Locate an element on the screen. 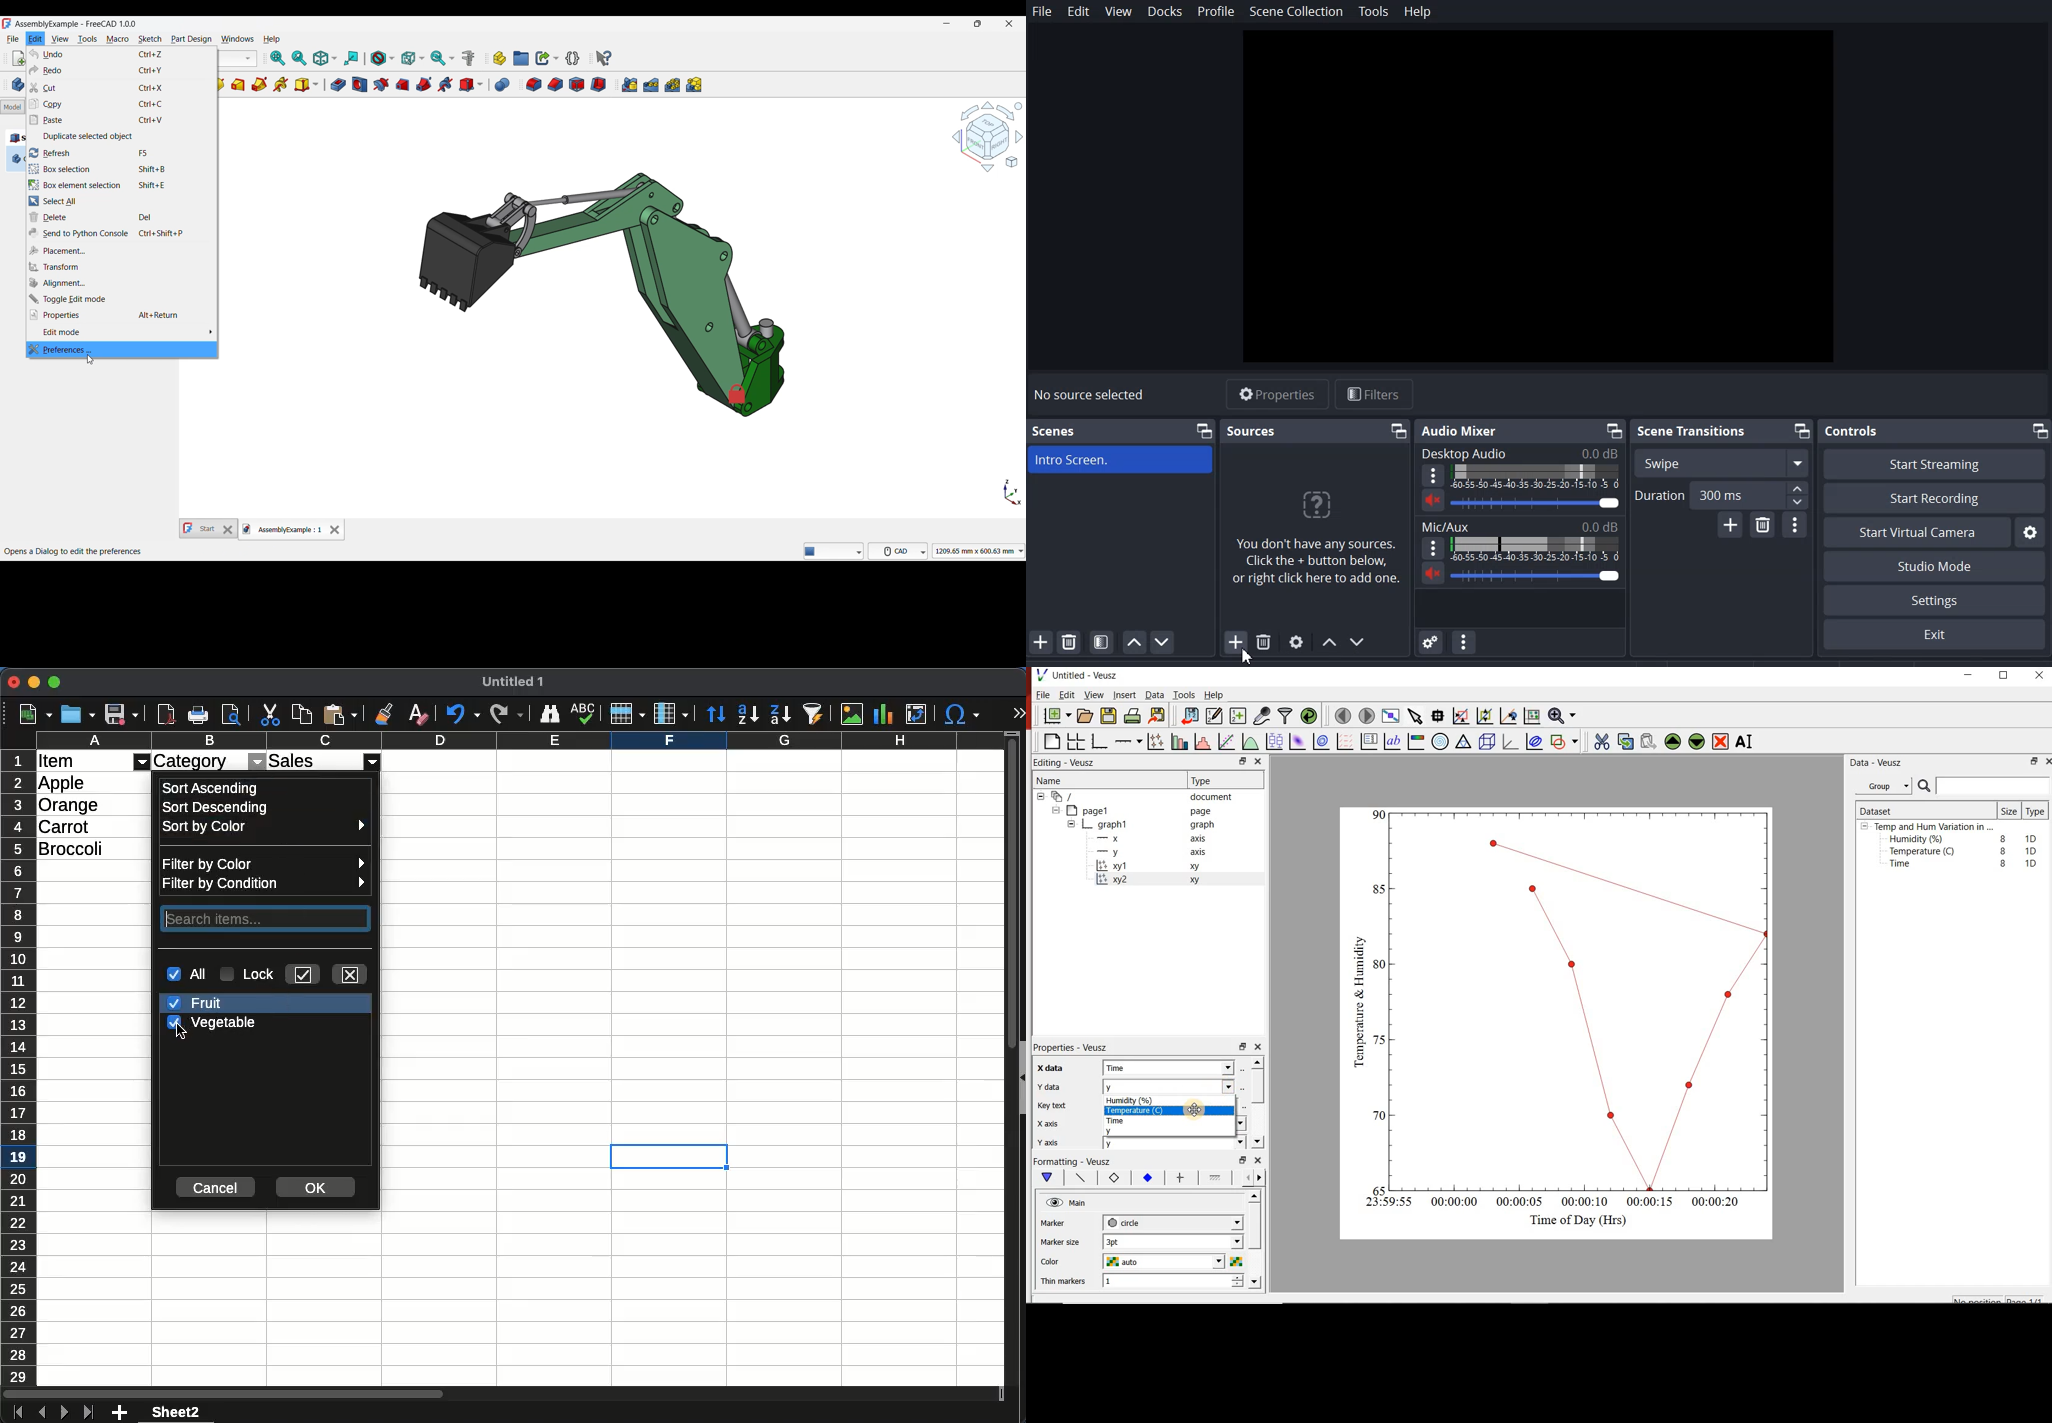 This screenshot has height=1428, width=2072. spelling is located at coordinates (584, 714).